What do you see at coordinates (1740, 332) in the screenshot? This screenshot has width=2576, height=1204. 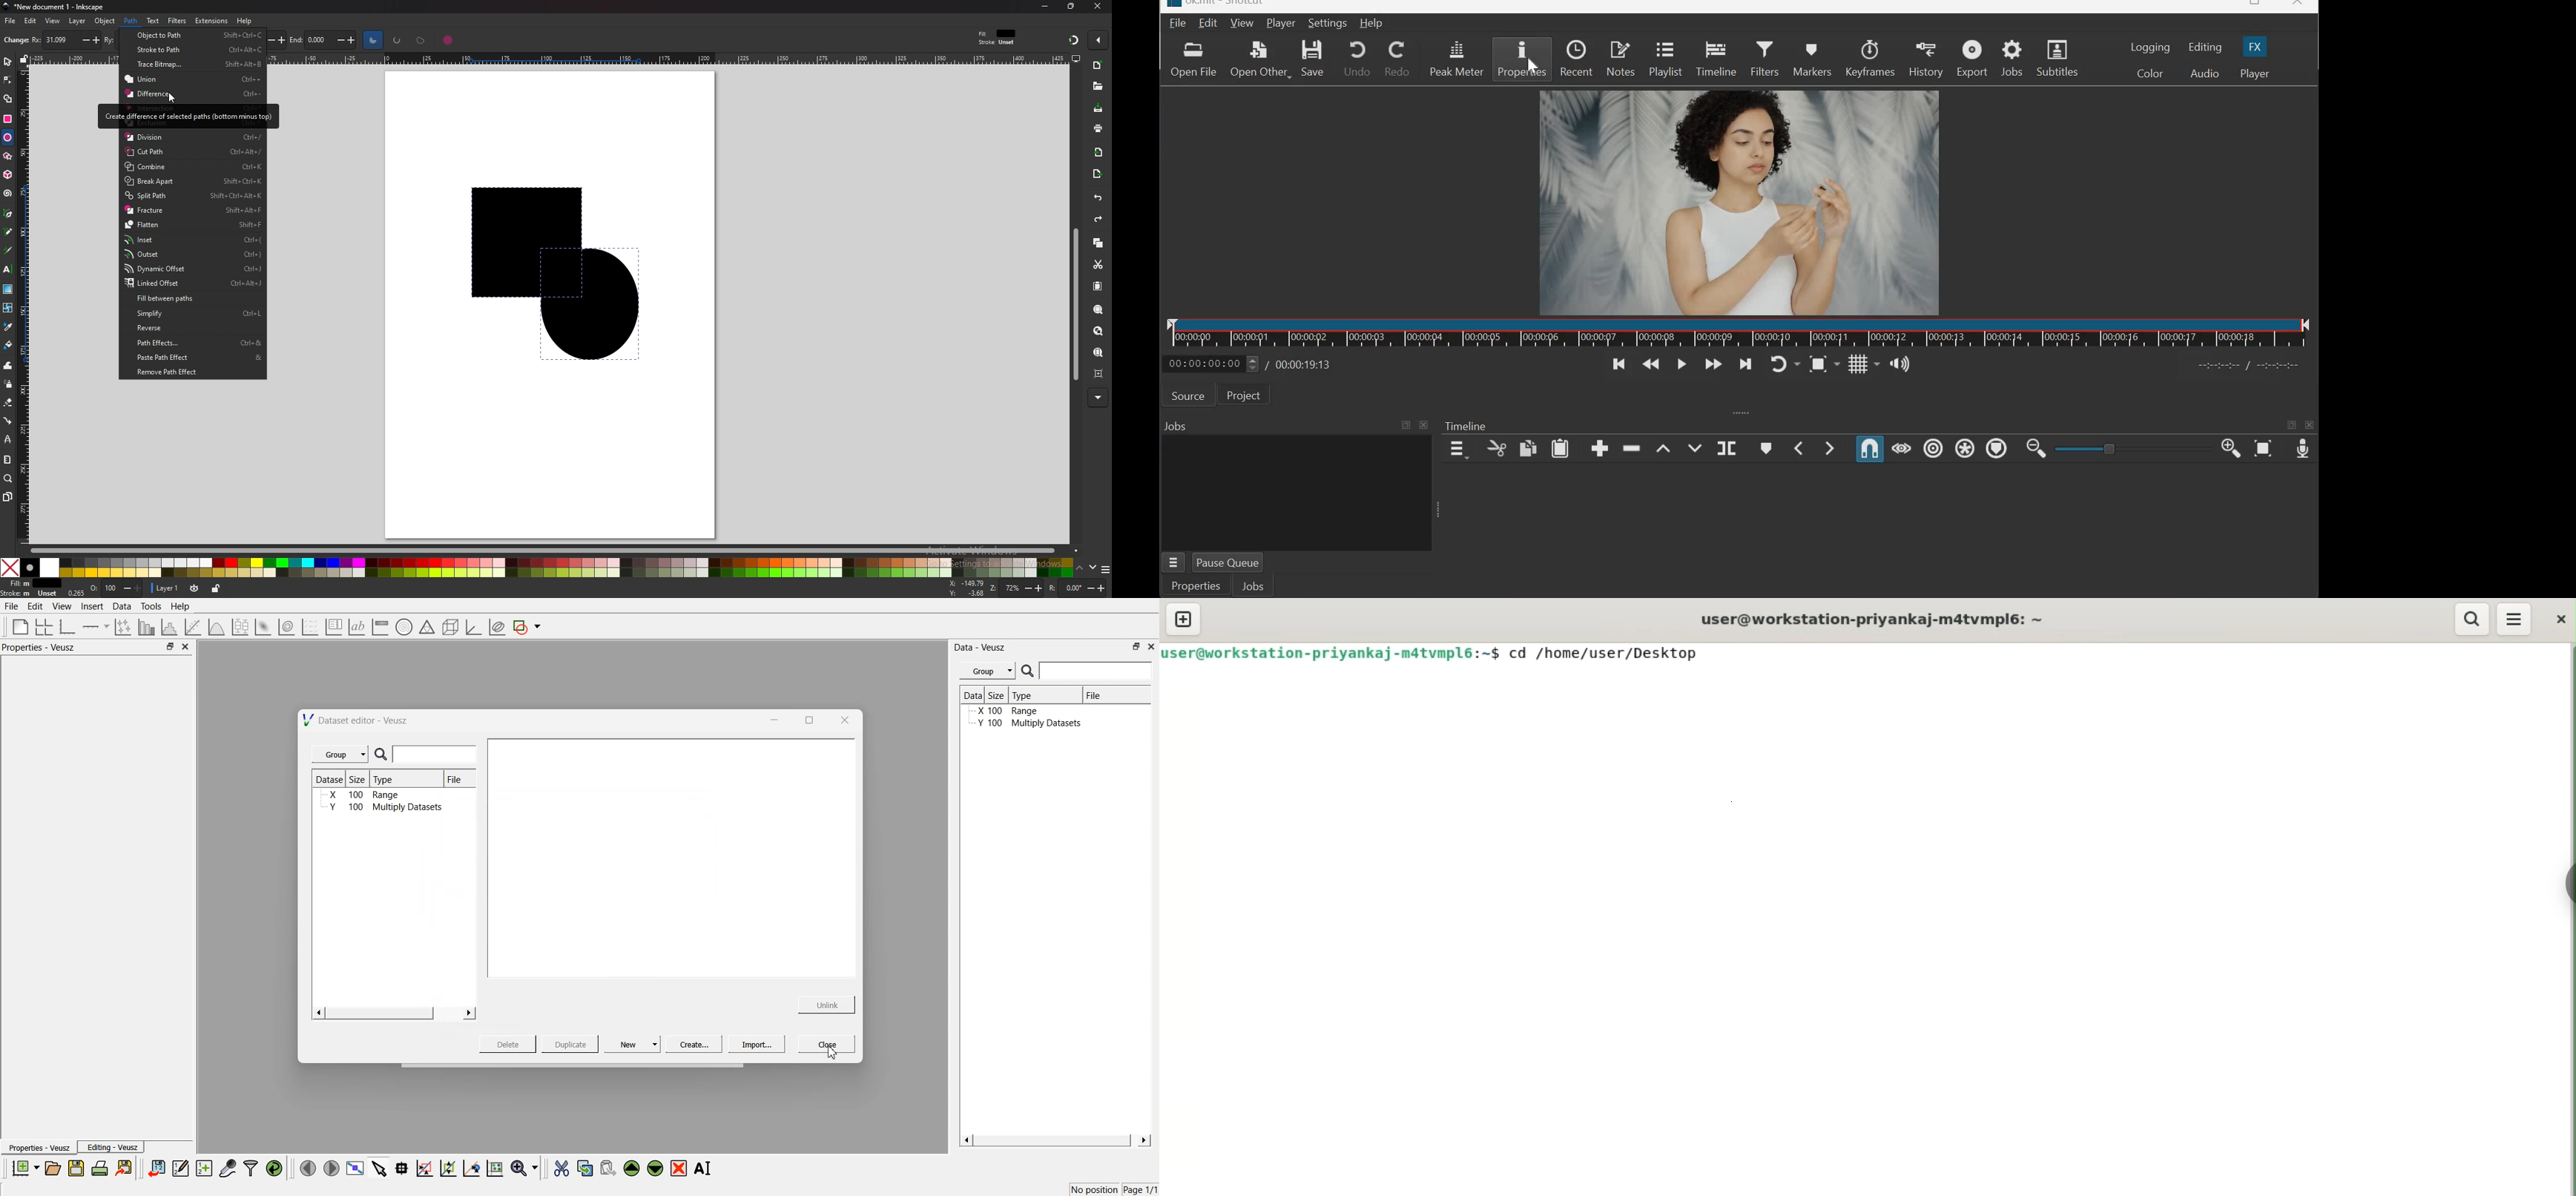 I see `Timeline` at bounding box center [1740, 332].